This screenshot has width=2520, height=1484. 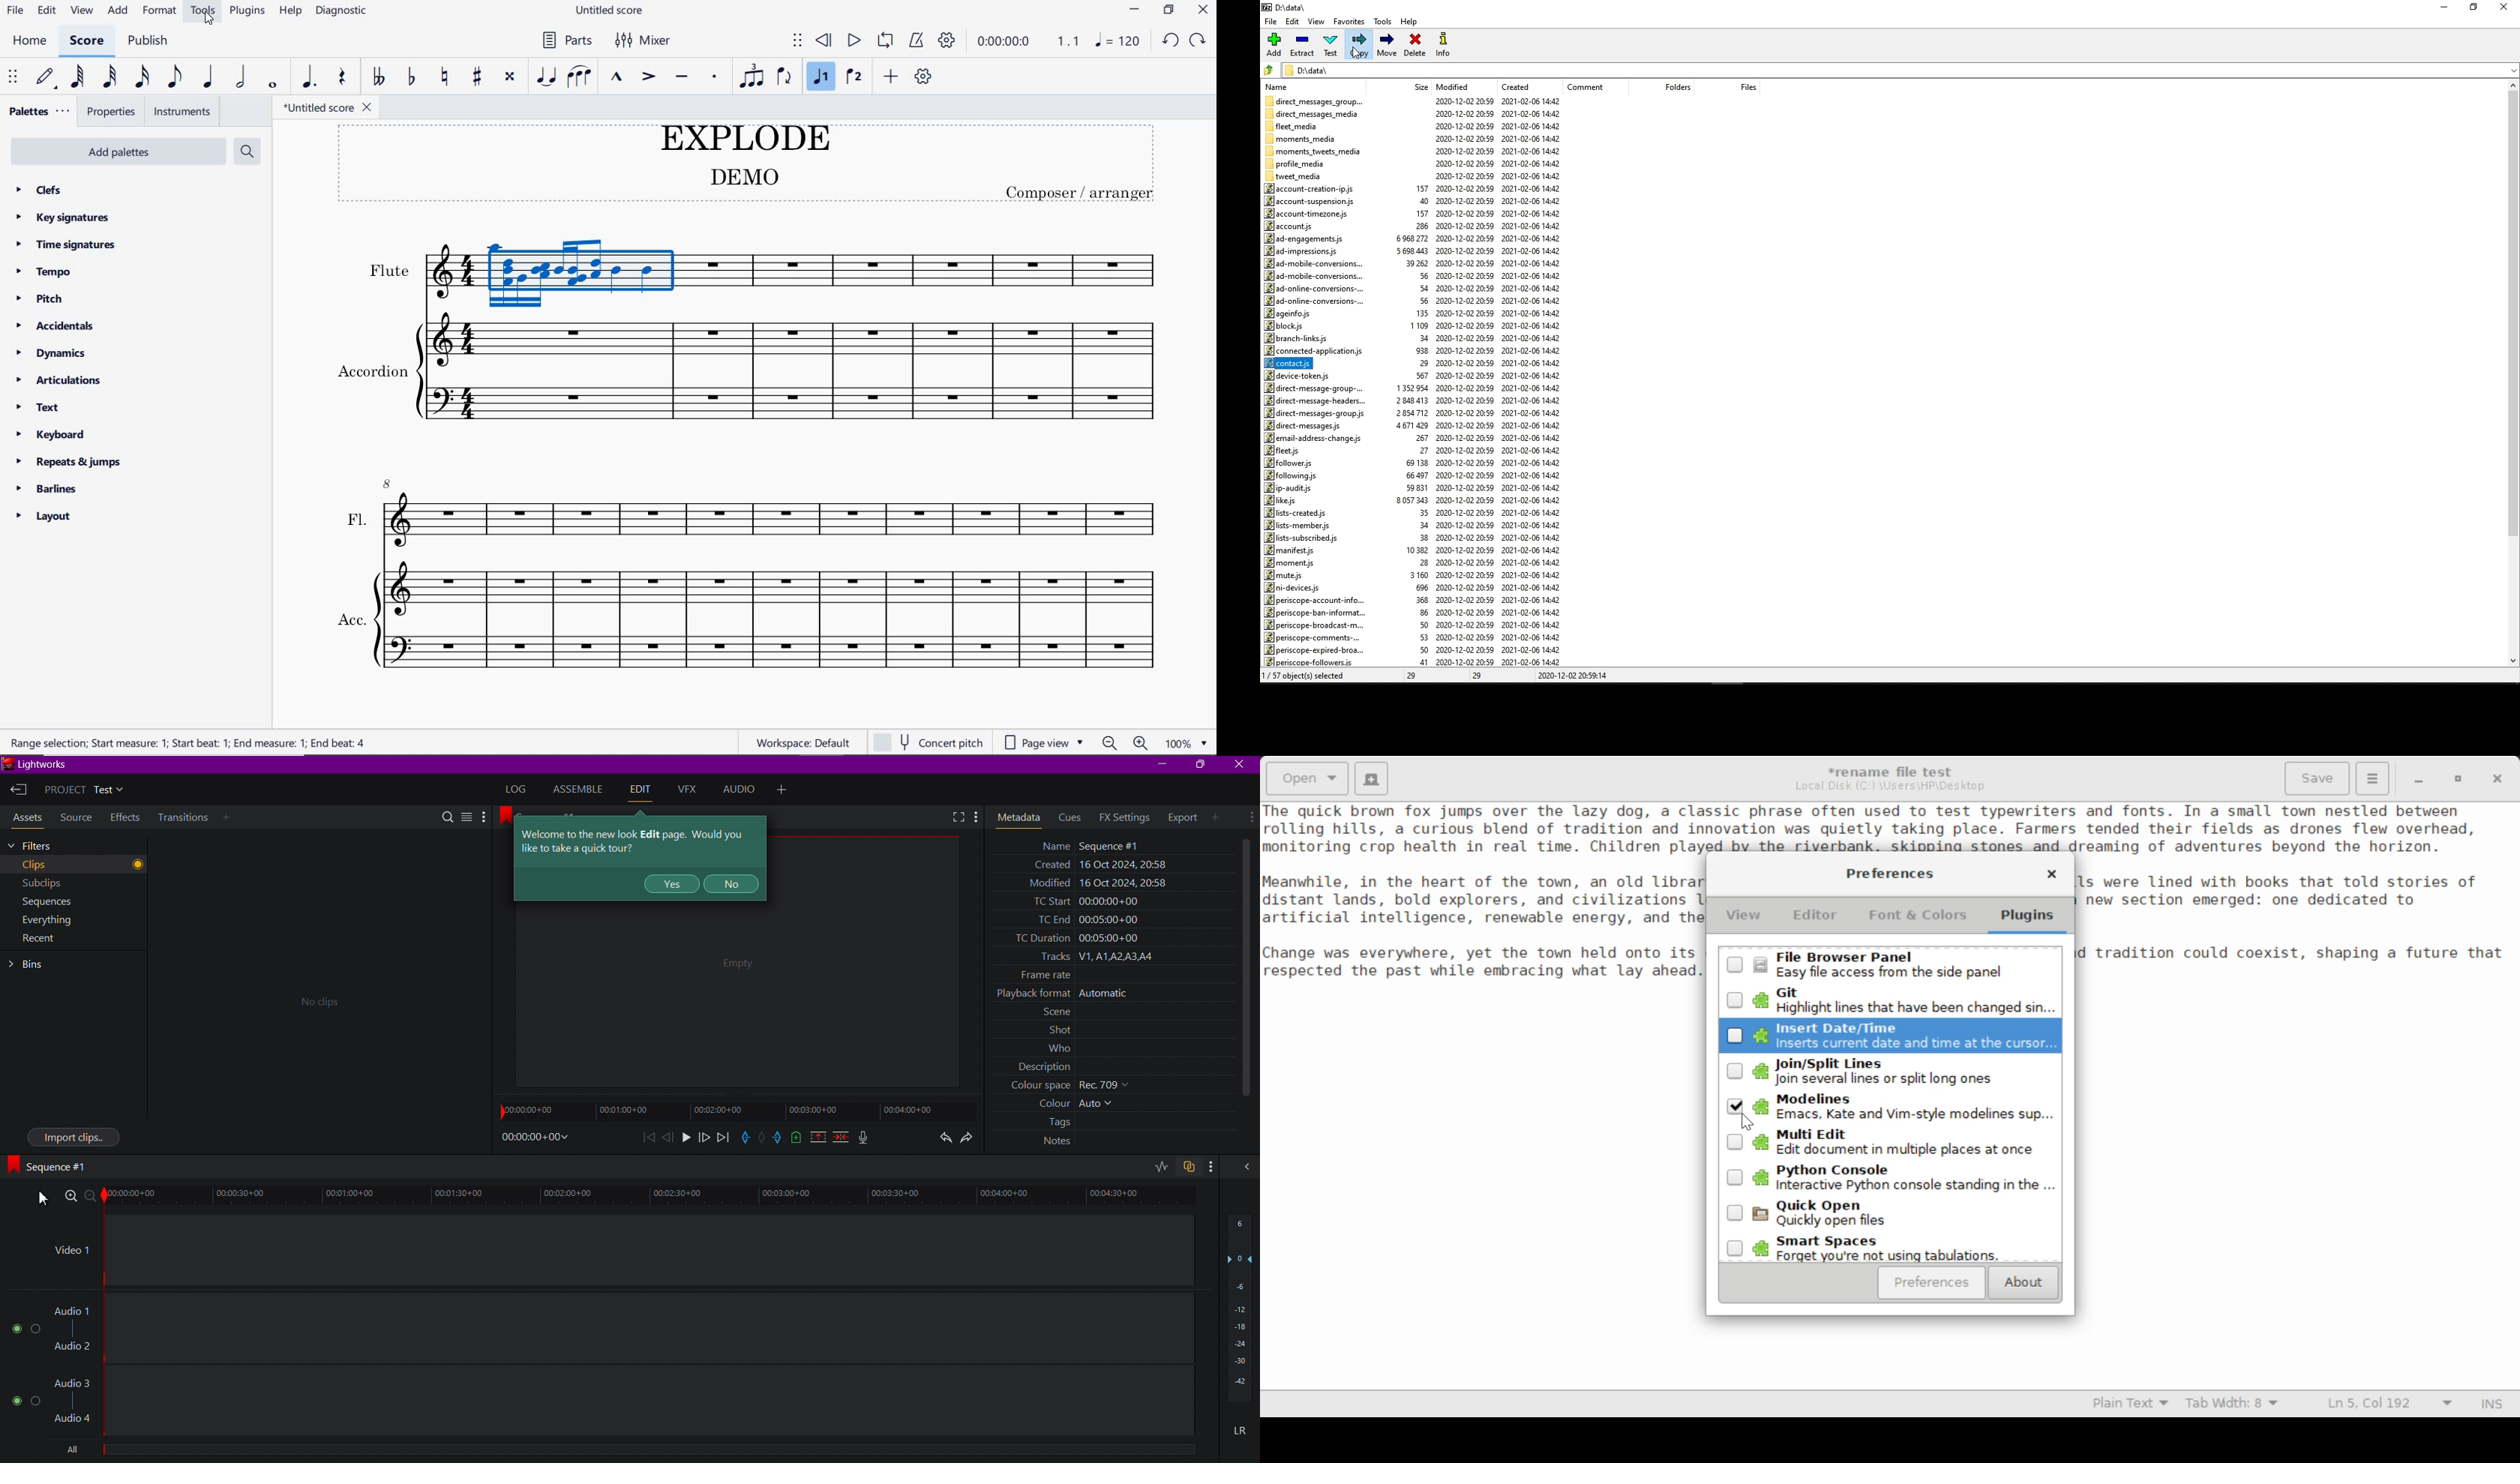 I want to click on half note, so click(x=242, y=78).